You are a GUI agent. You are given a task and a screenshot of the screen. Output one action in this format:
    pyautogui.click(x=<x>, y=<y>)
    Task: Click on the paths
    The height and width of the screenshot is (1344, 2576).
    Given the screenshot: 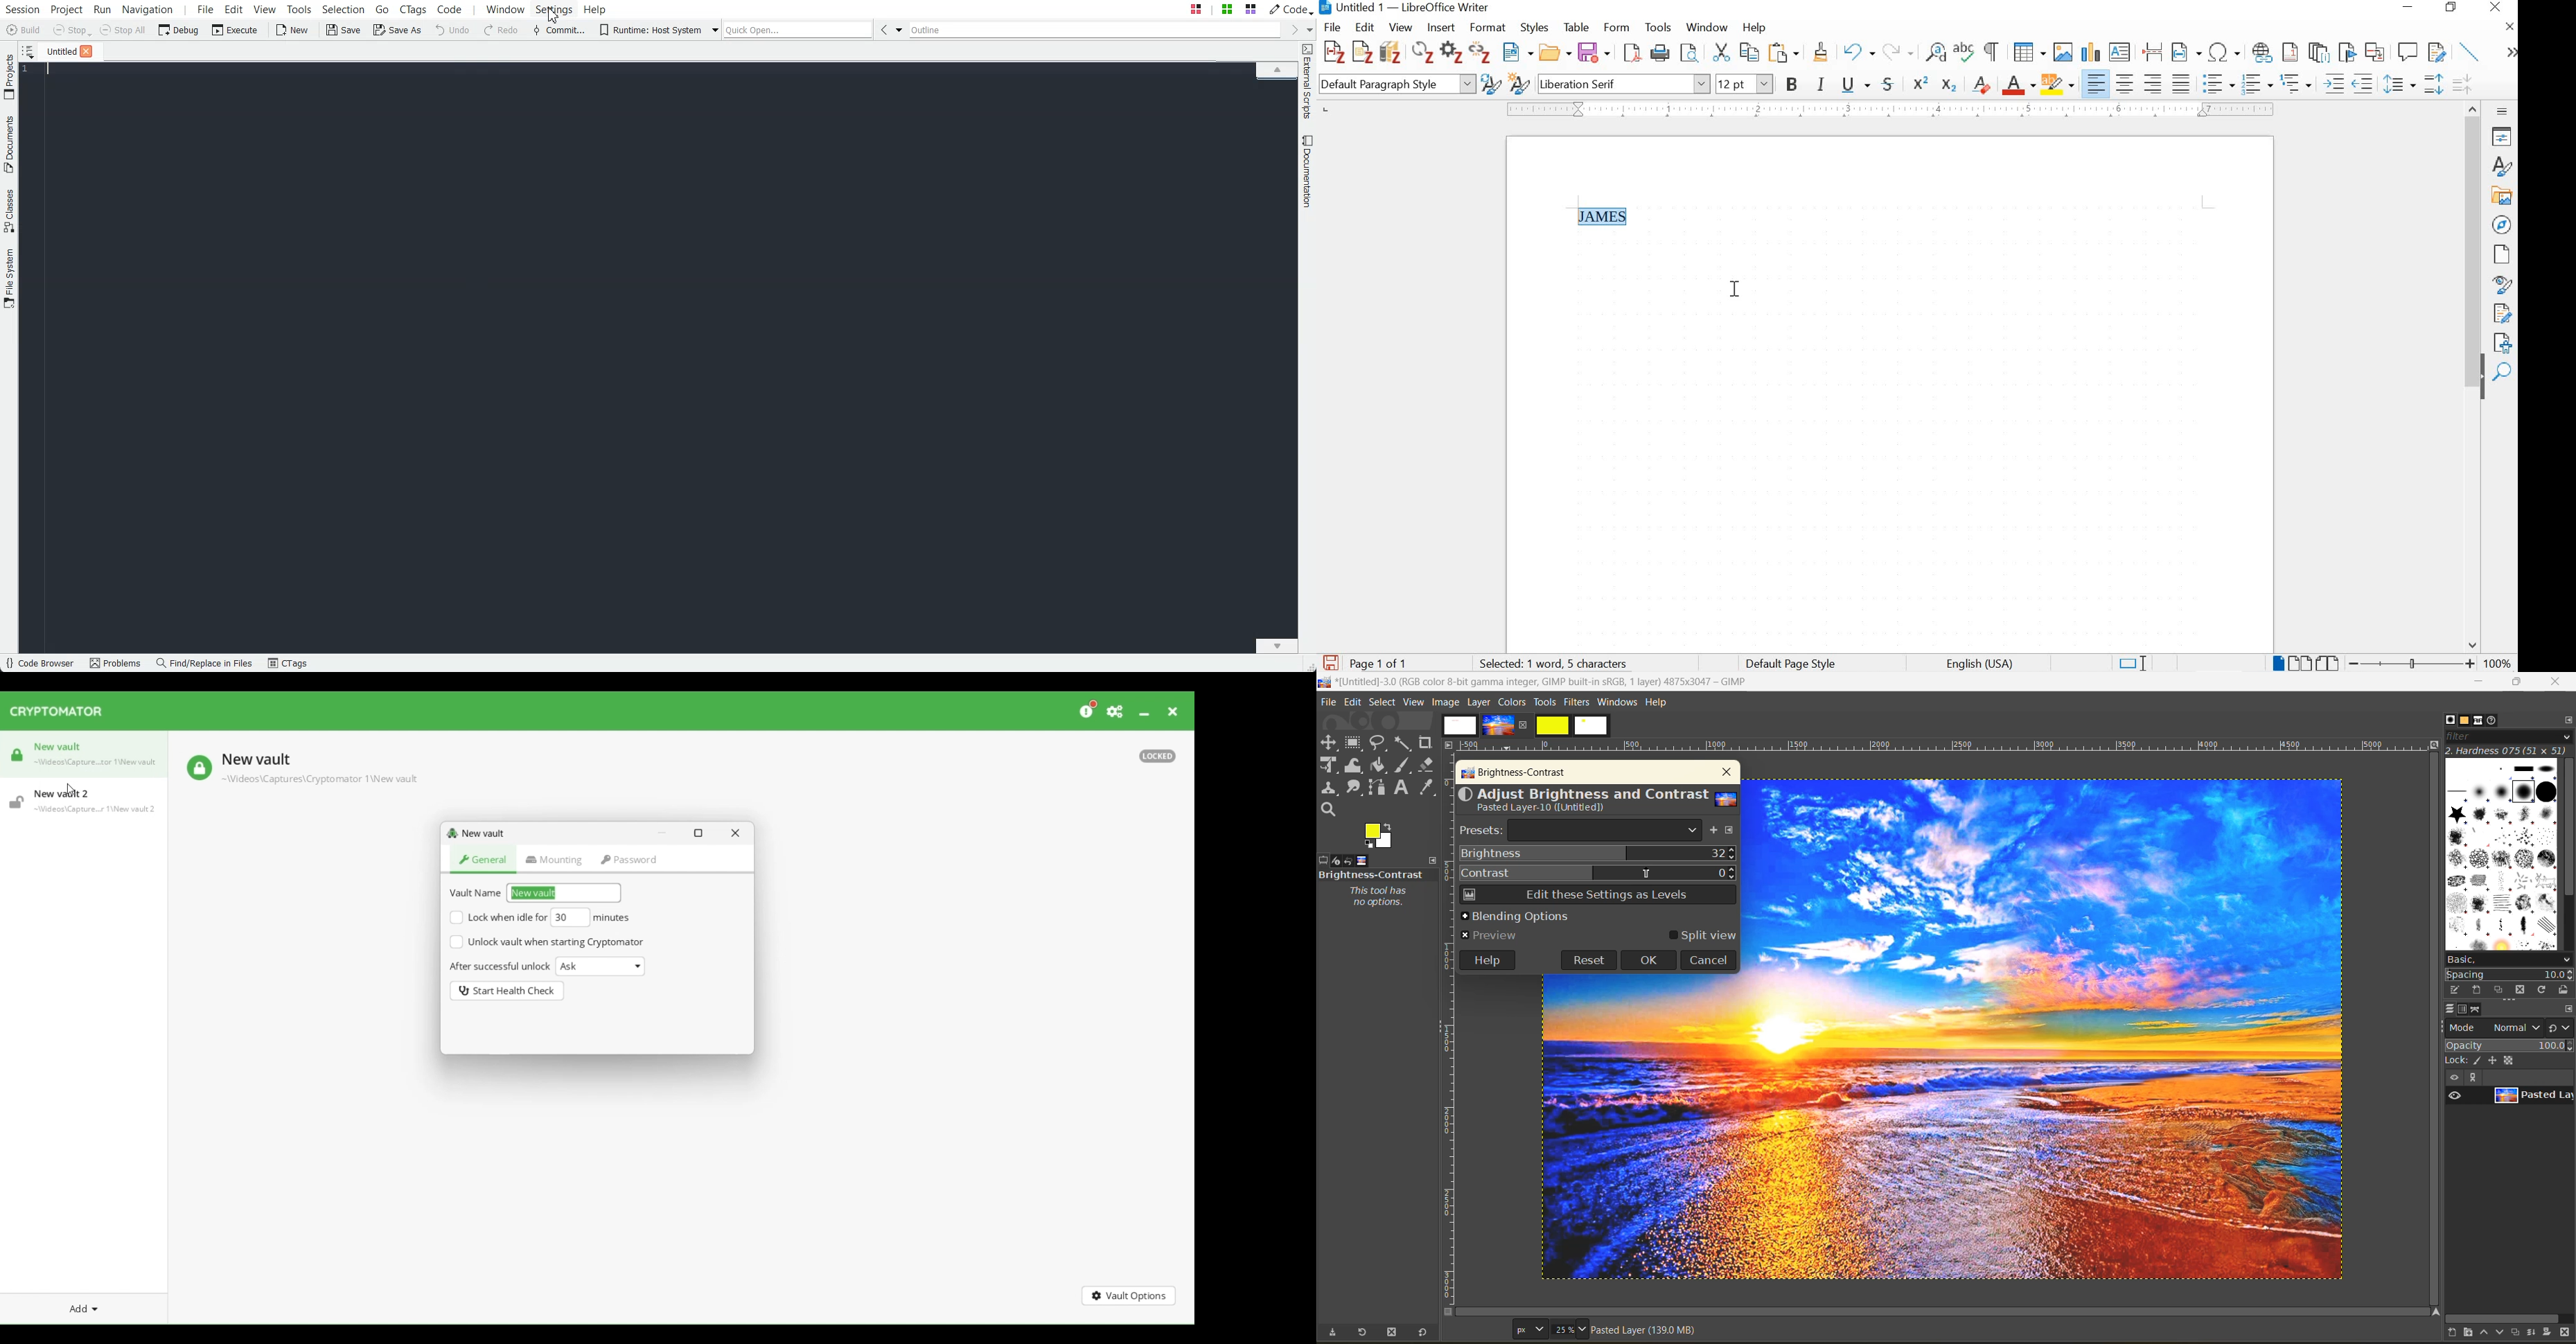 What is the action you would take?
    pyautogui.click(x=2477, y=1010)
    